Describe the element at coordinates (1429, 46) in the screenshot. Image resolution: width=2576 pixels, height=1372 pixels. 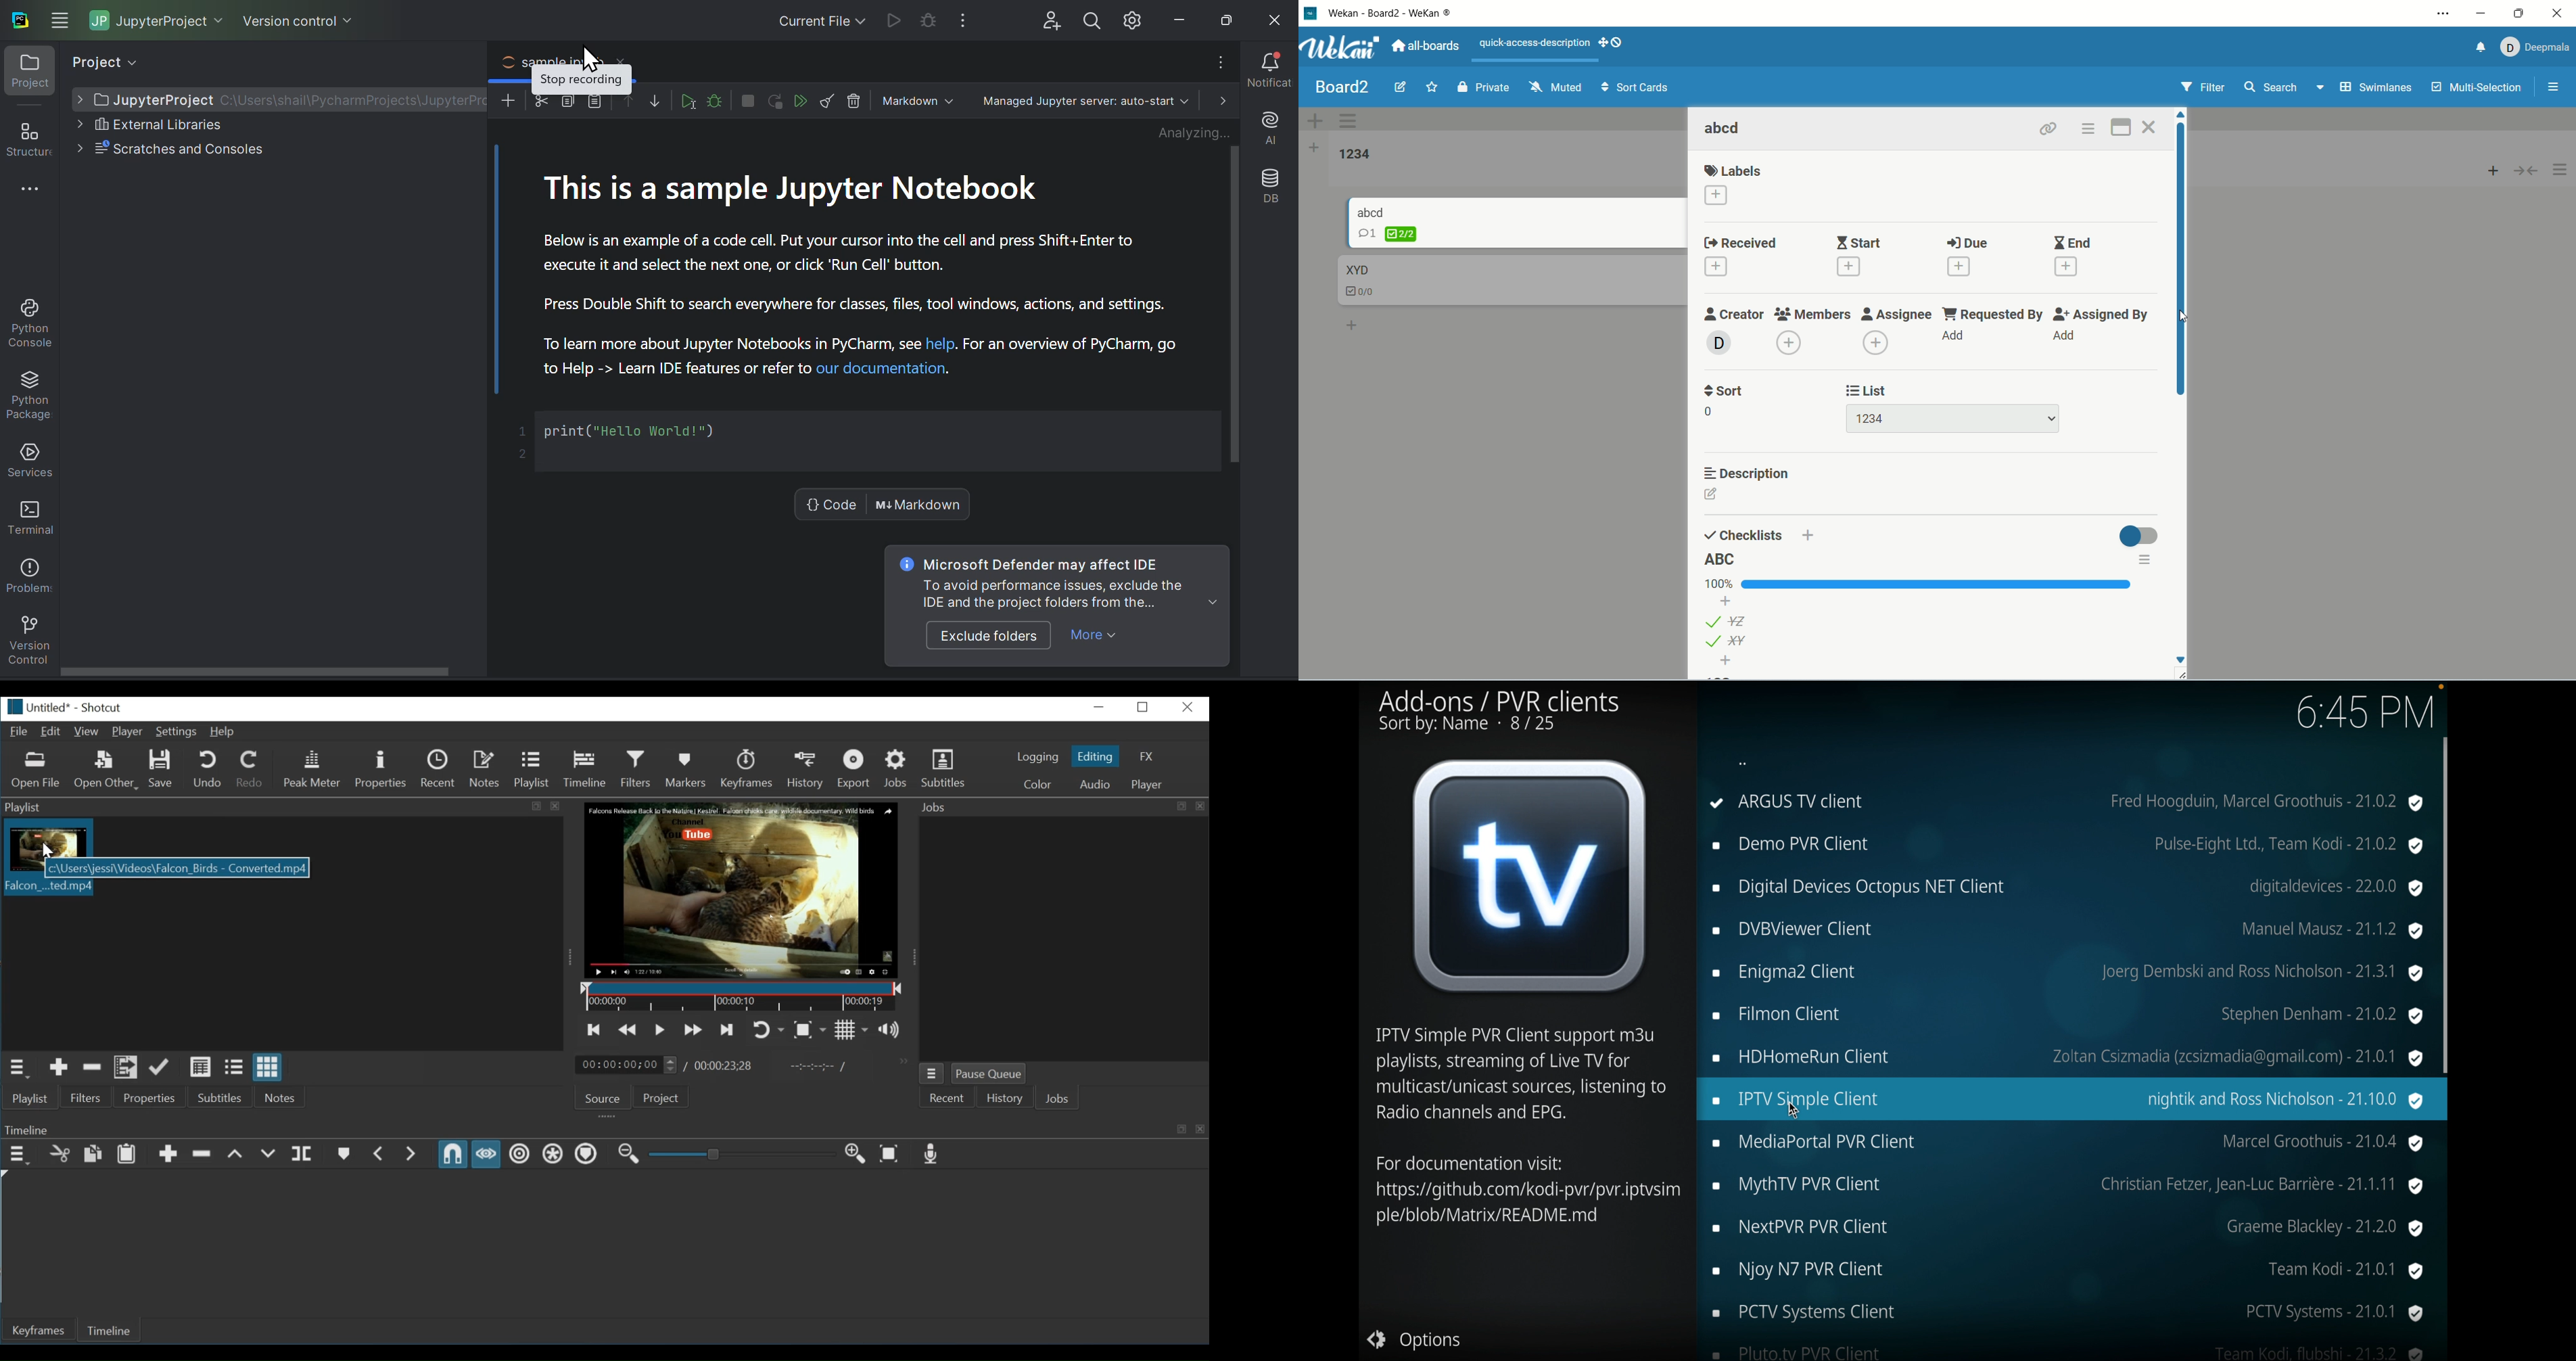
I see `all boards` at that location.